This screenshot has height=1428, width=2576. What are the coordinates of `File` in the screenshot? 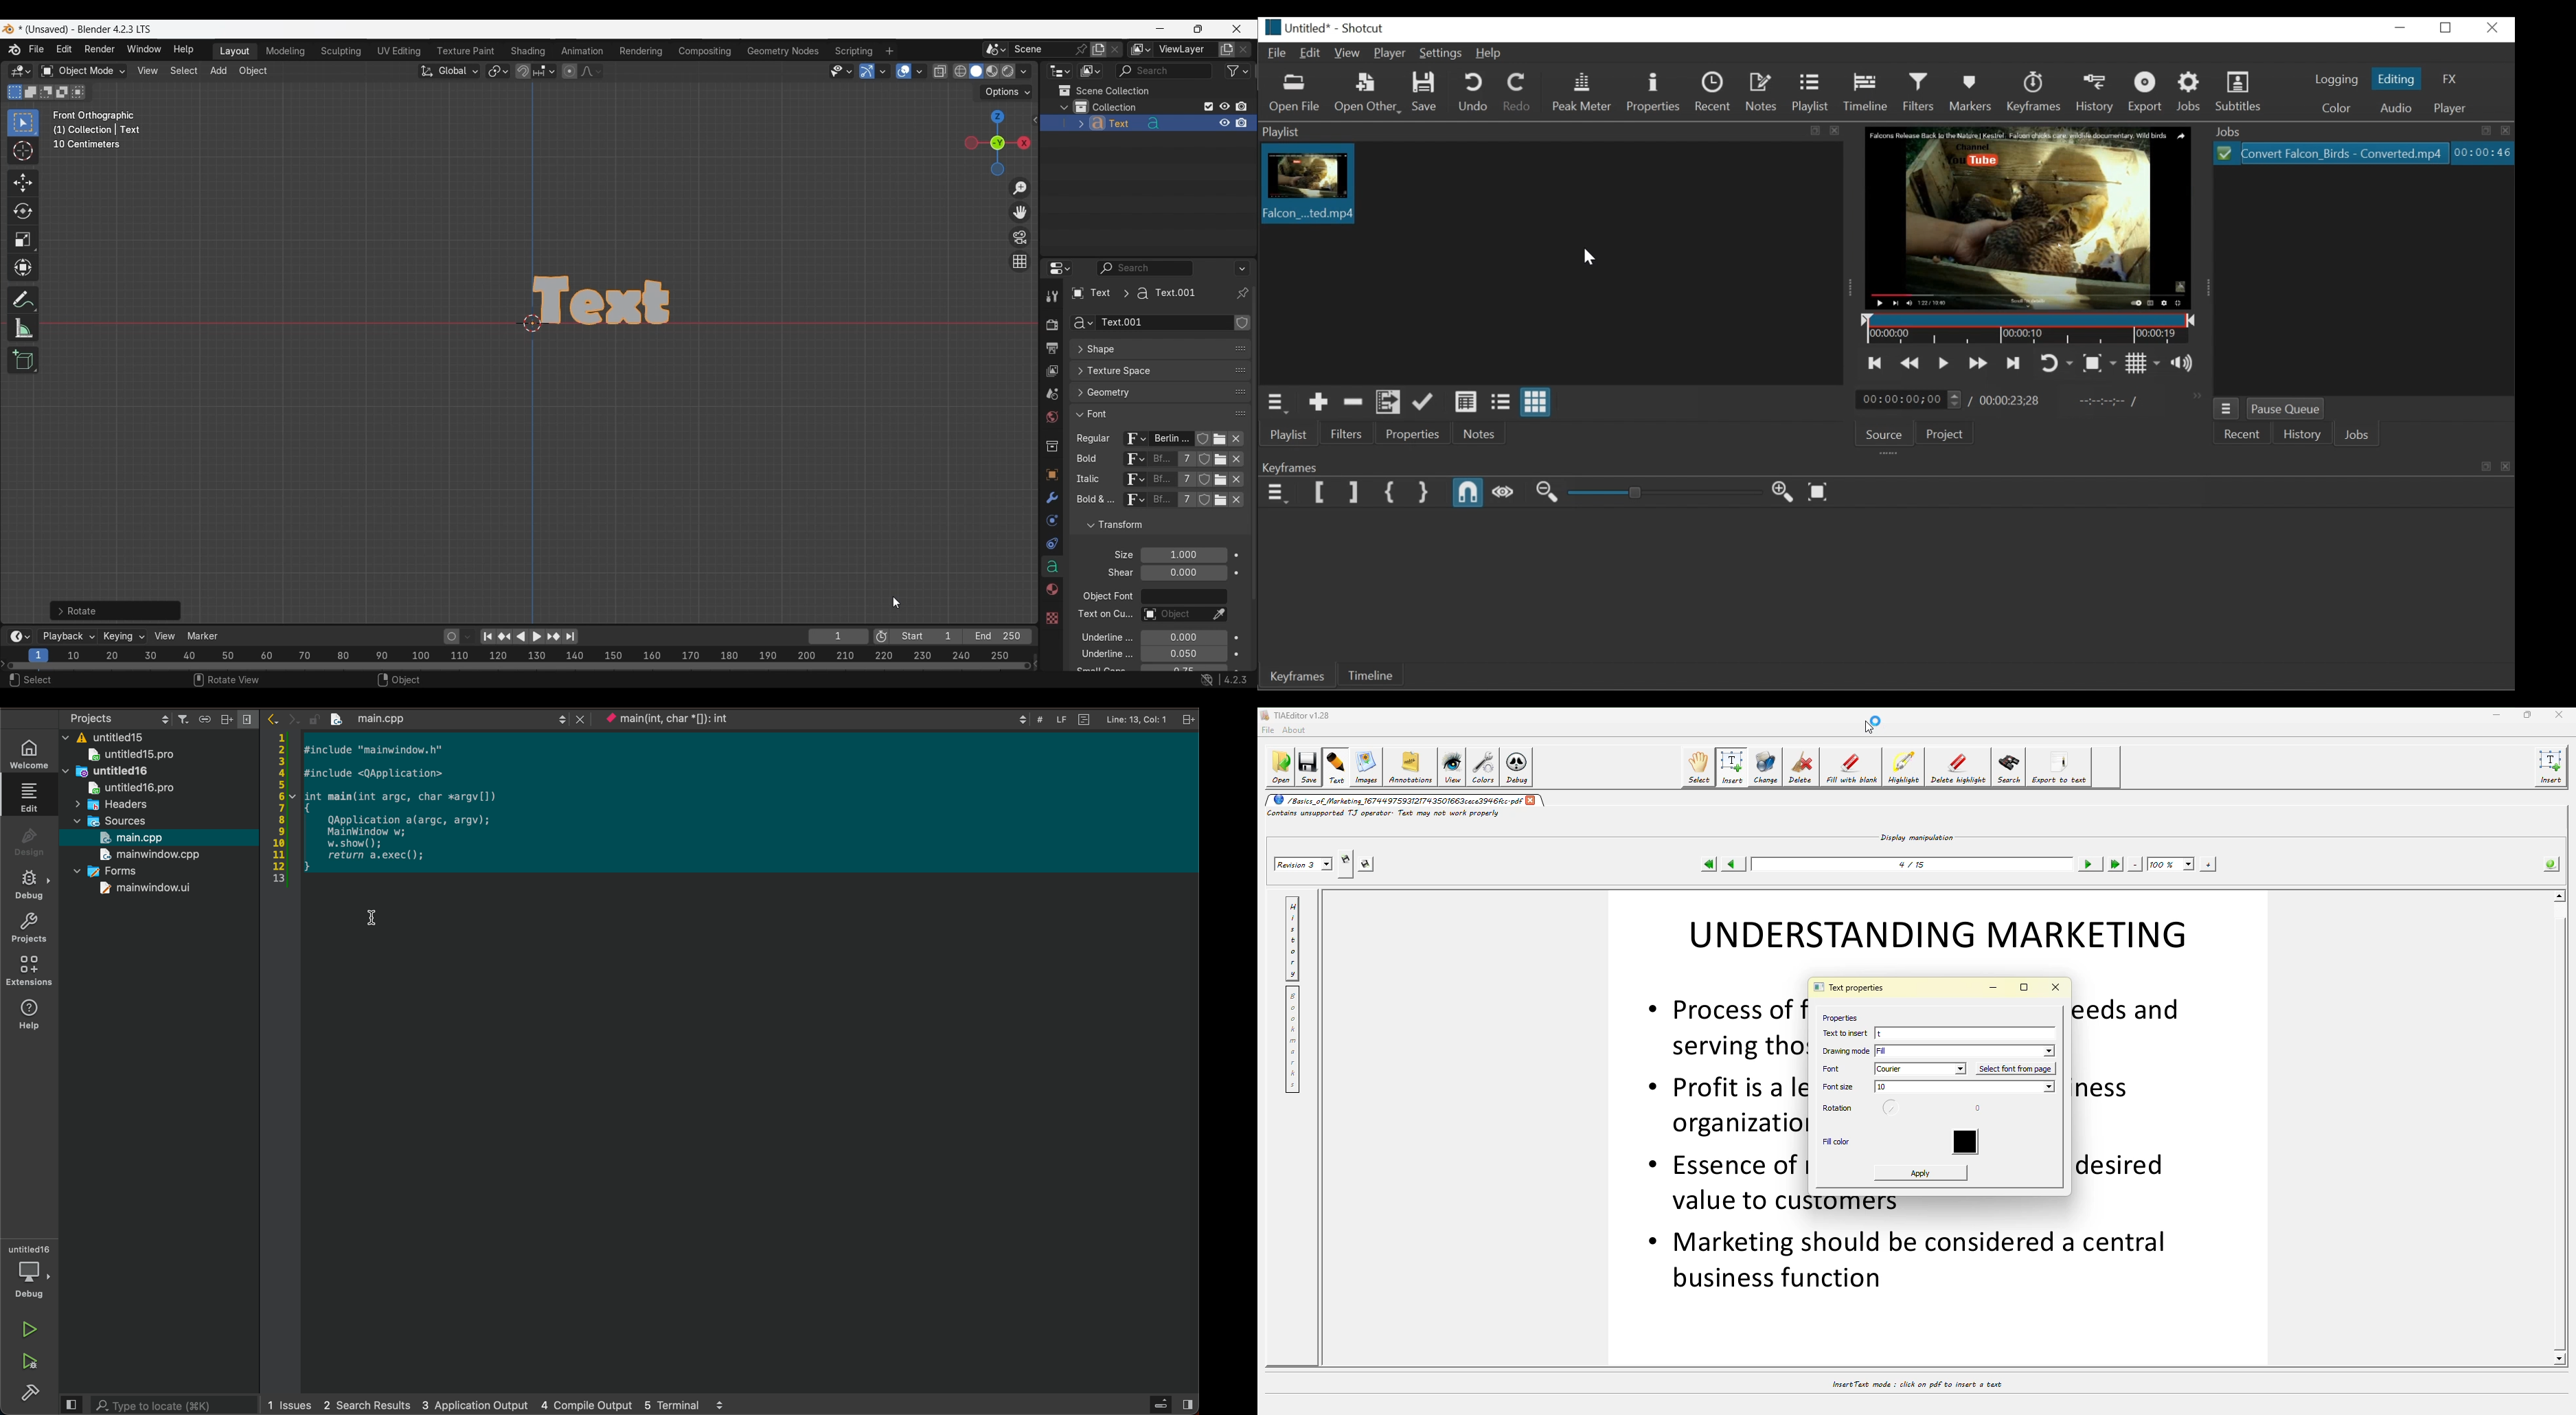 It's located at (1278, 54).